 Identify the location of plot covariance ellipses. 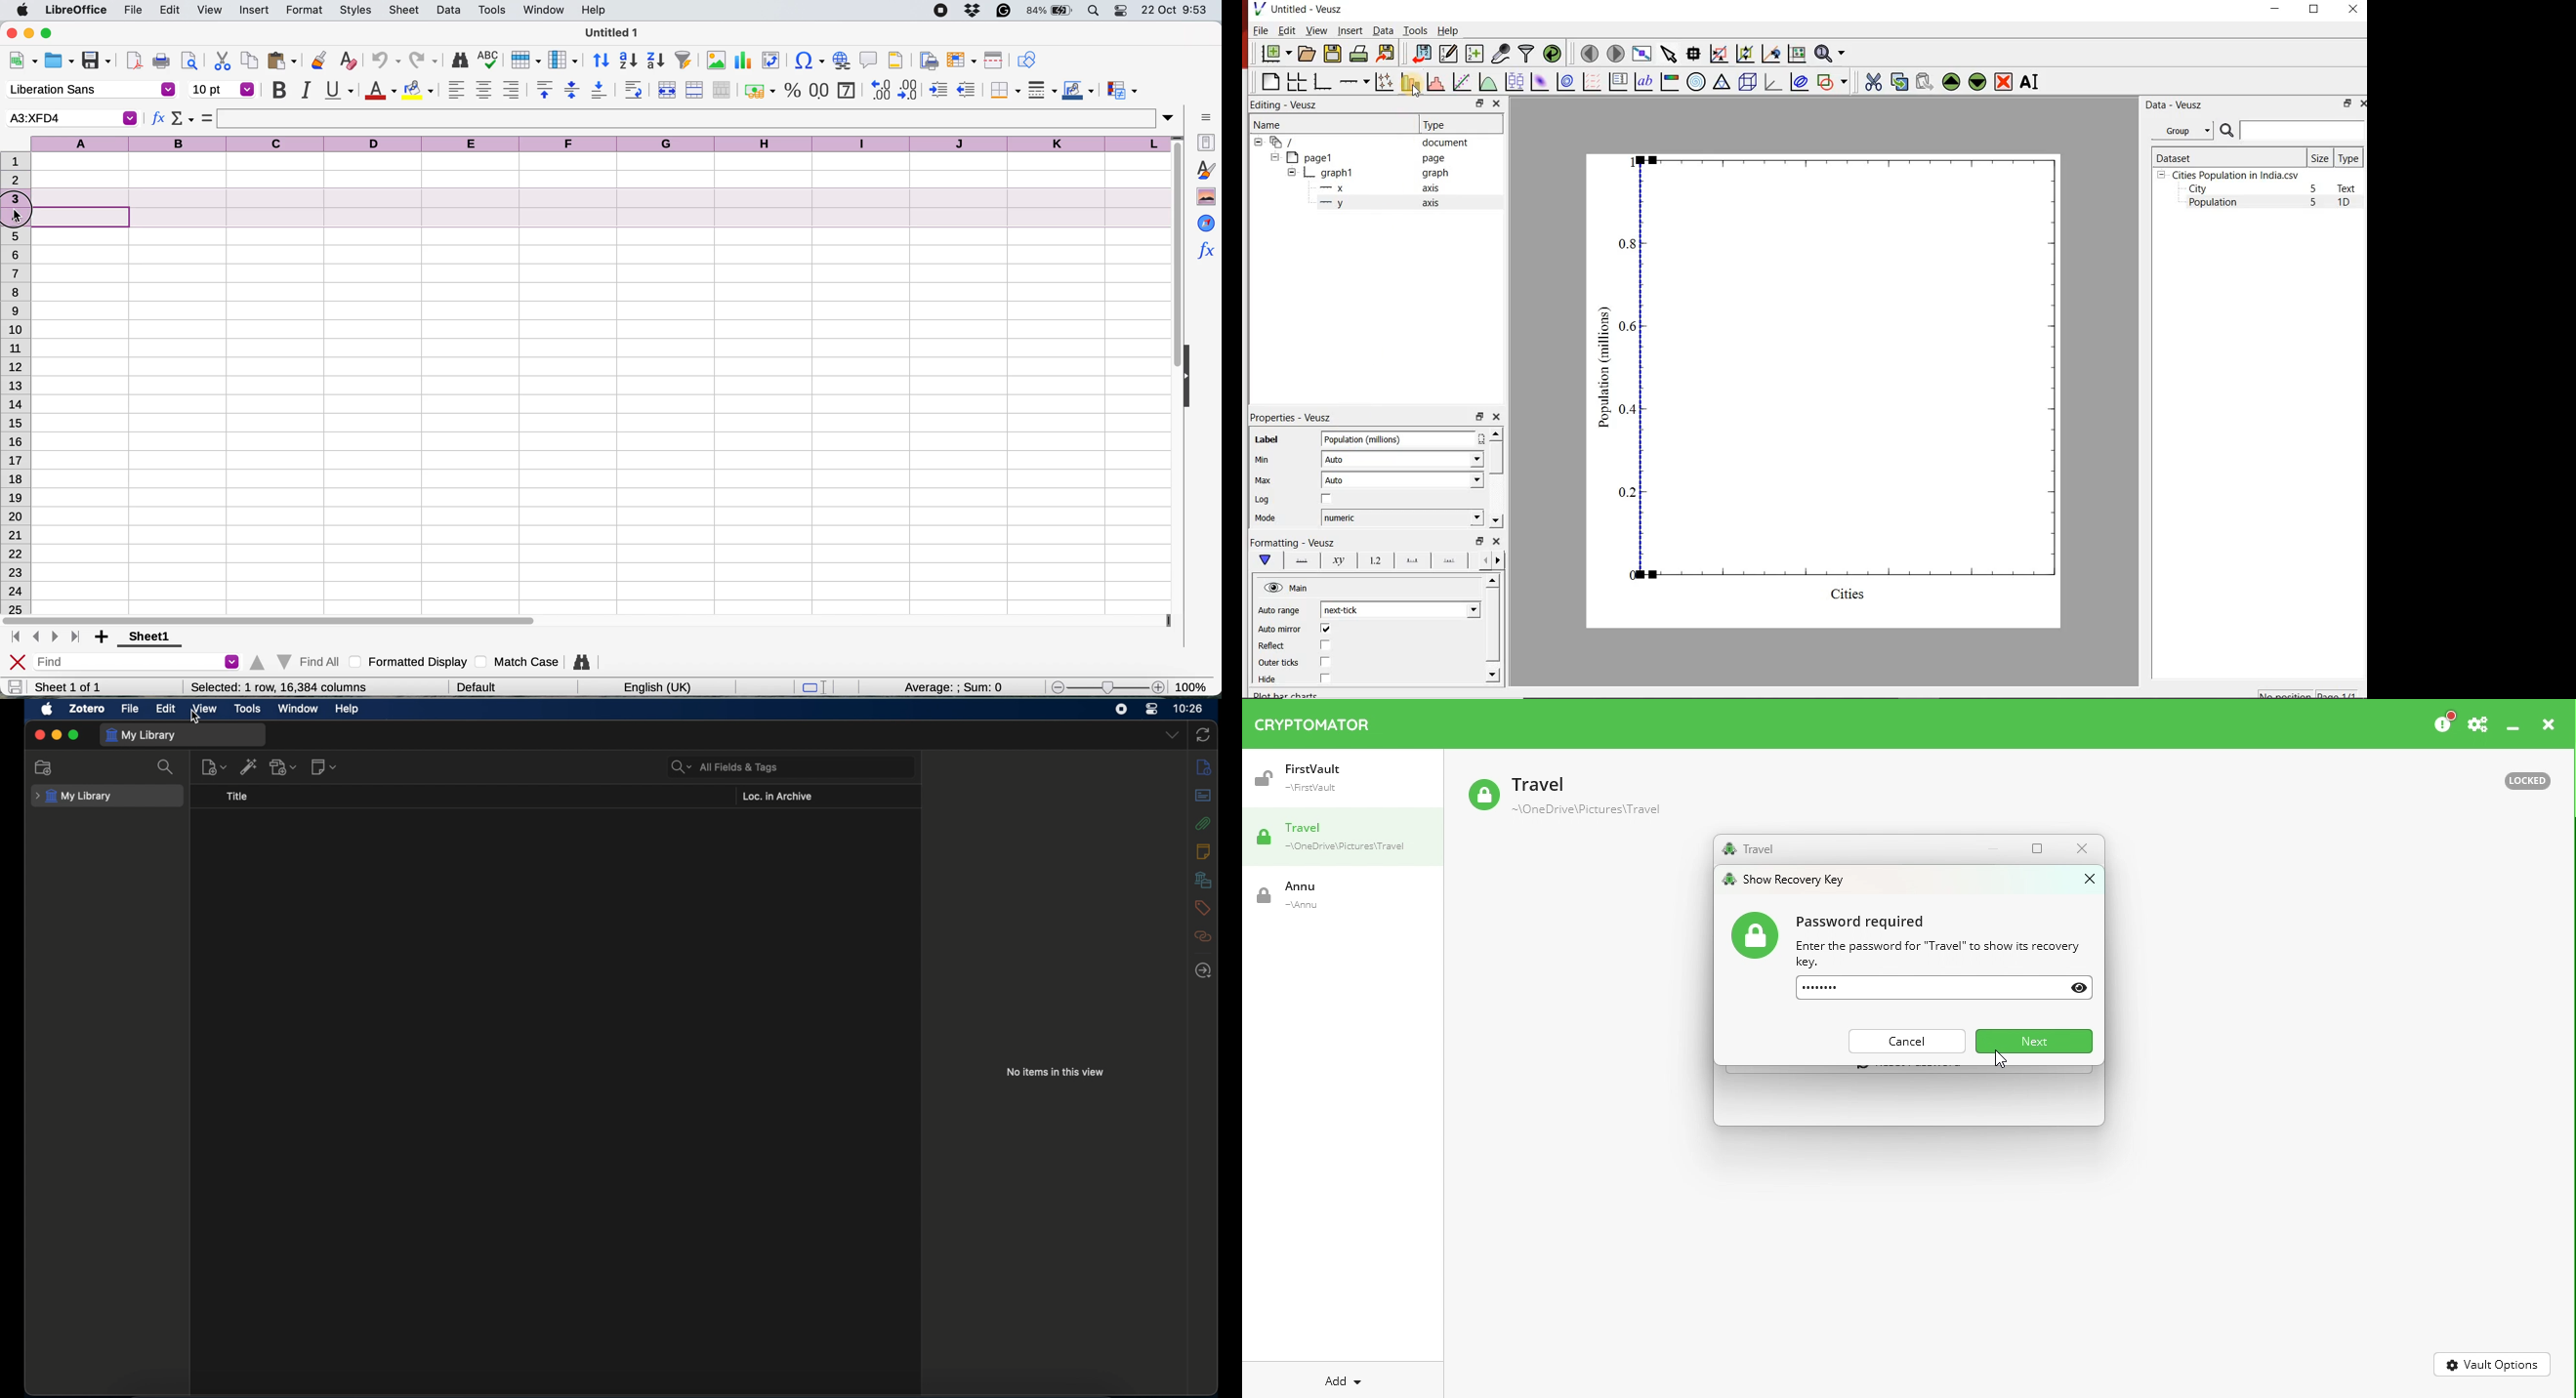
(1799, 82).